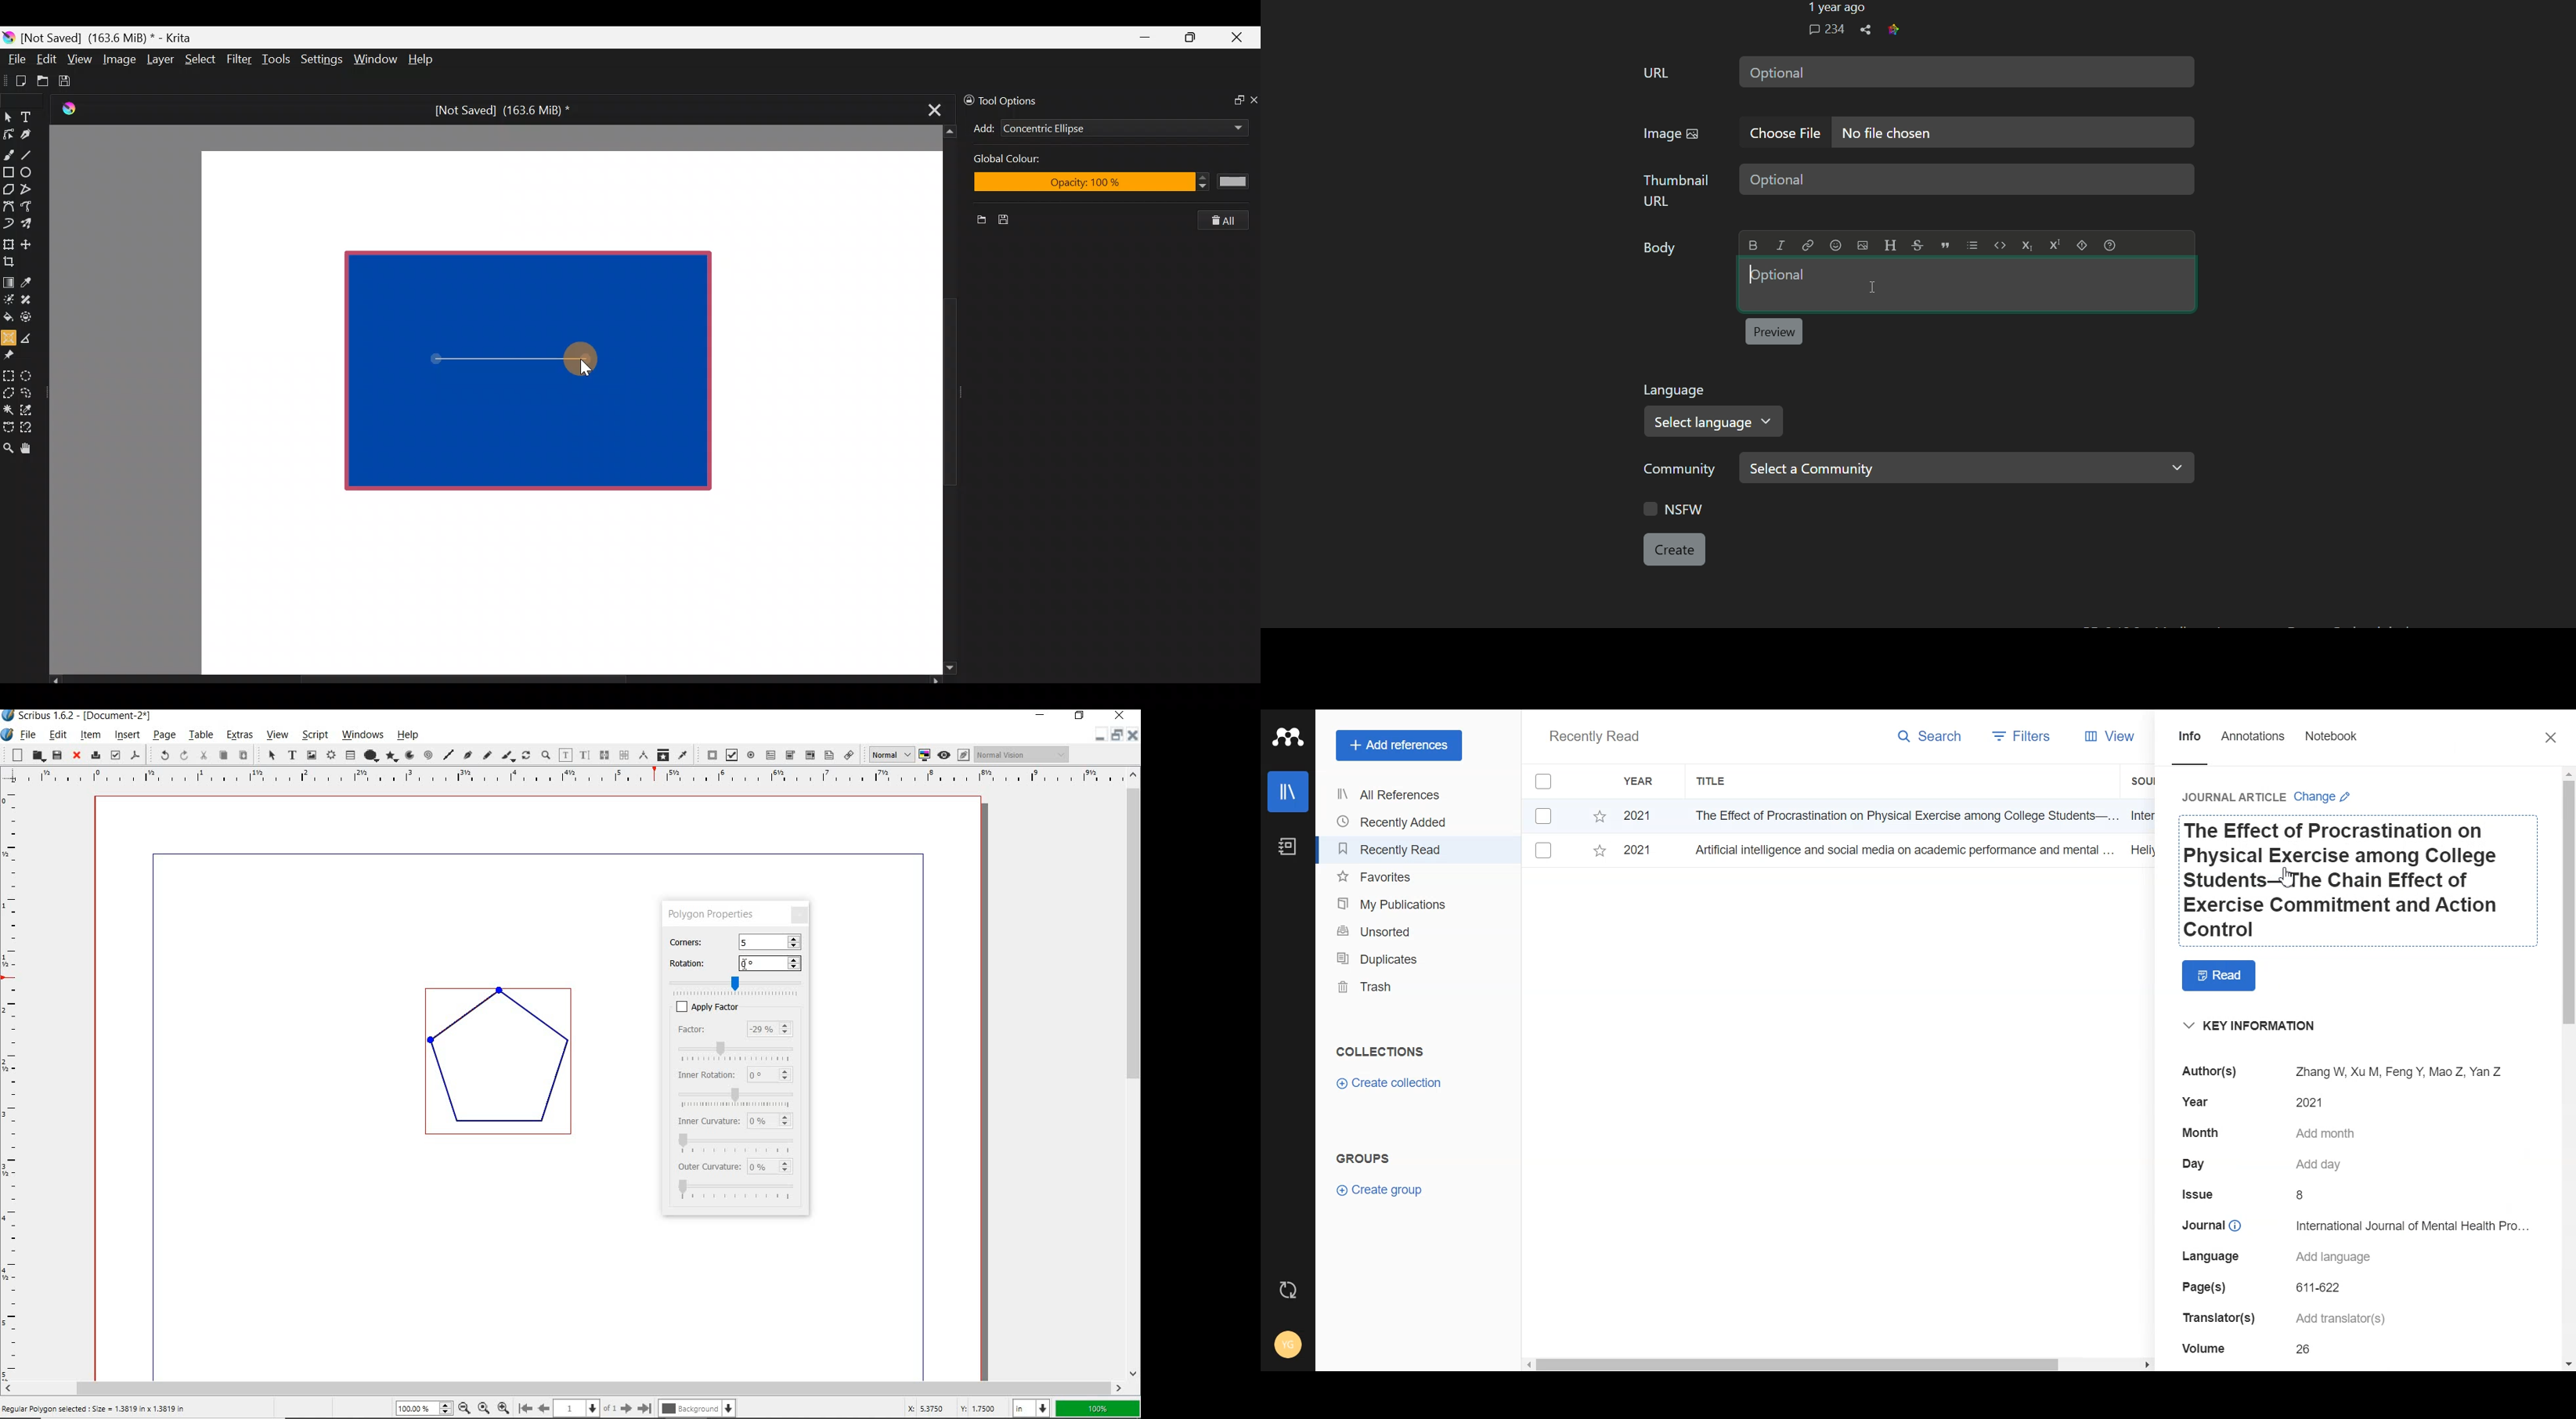 The height and width of the screenshot is (1428, 2576). What do you see at coordinates (771, 1119) in the screenshot?
I see `inner curvature input` at bounding box center [771, 1119].